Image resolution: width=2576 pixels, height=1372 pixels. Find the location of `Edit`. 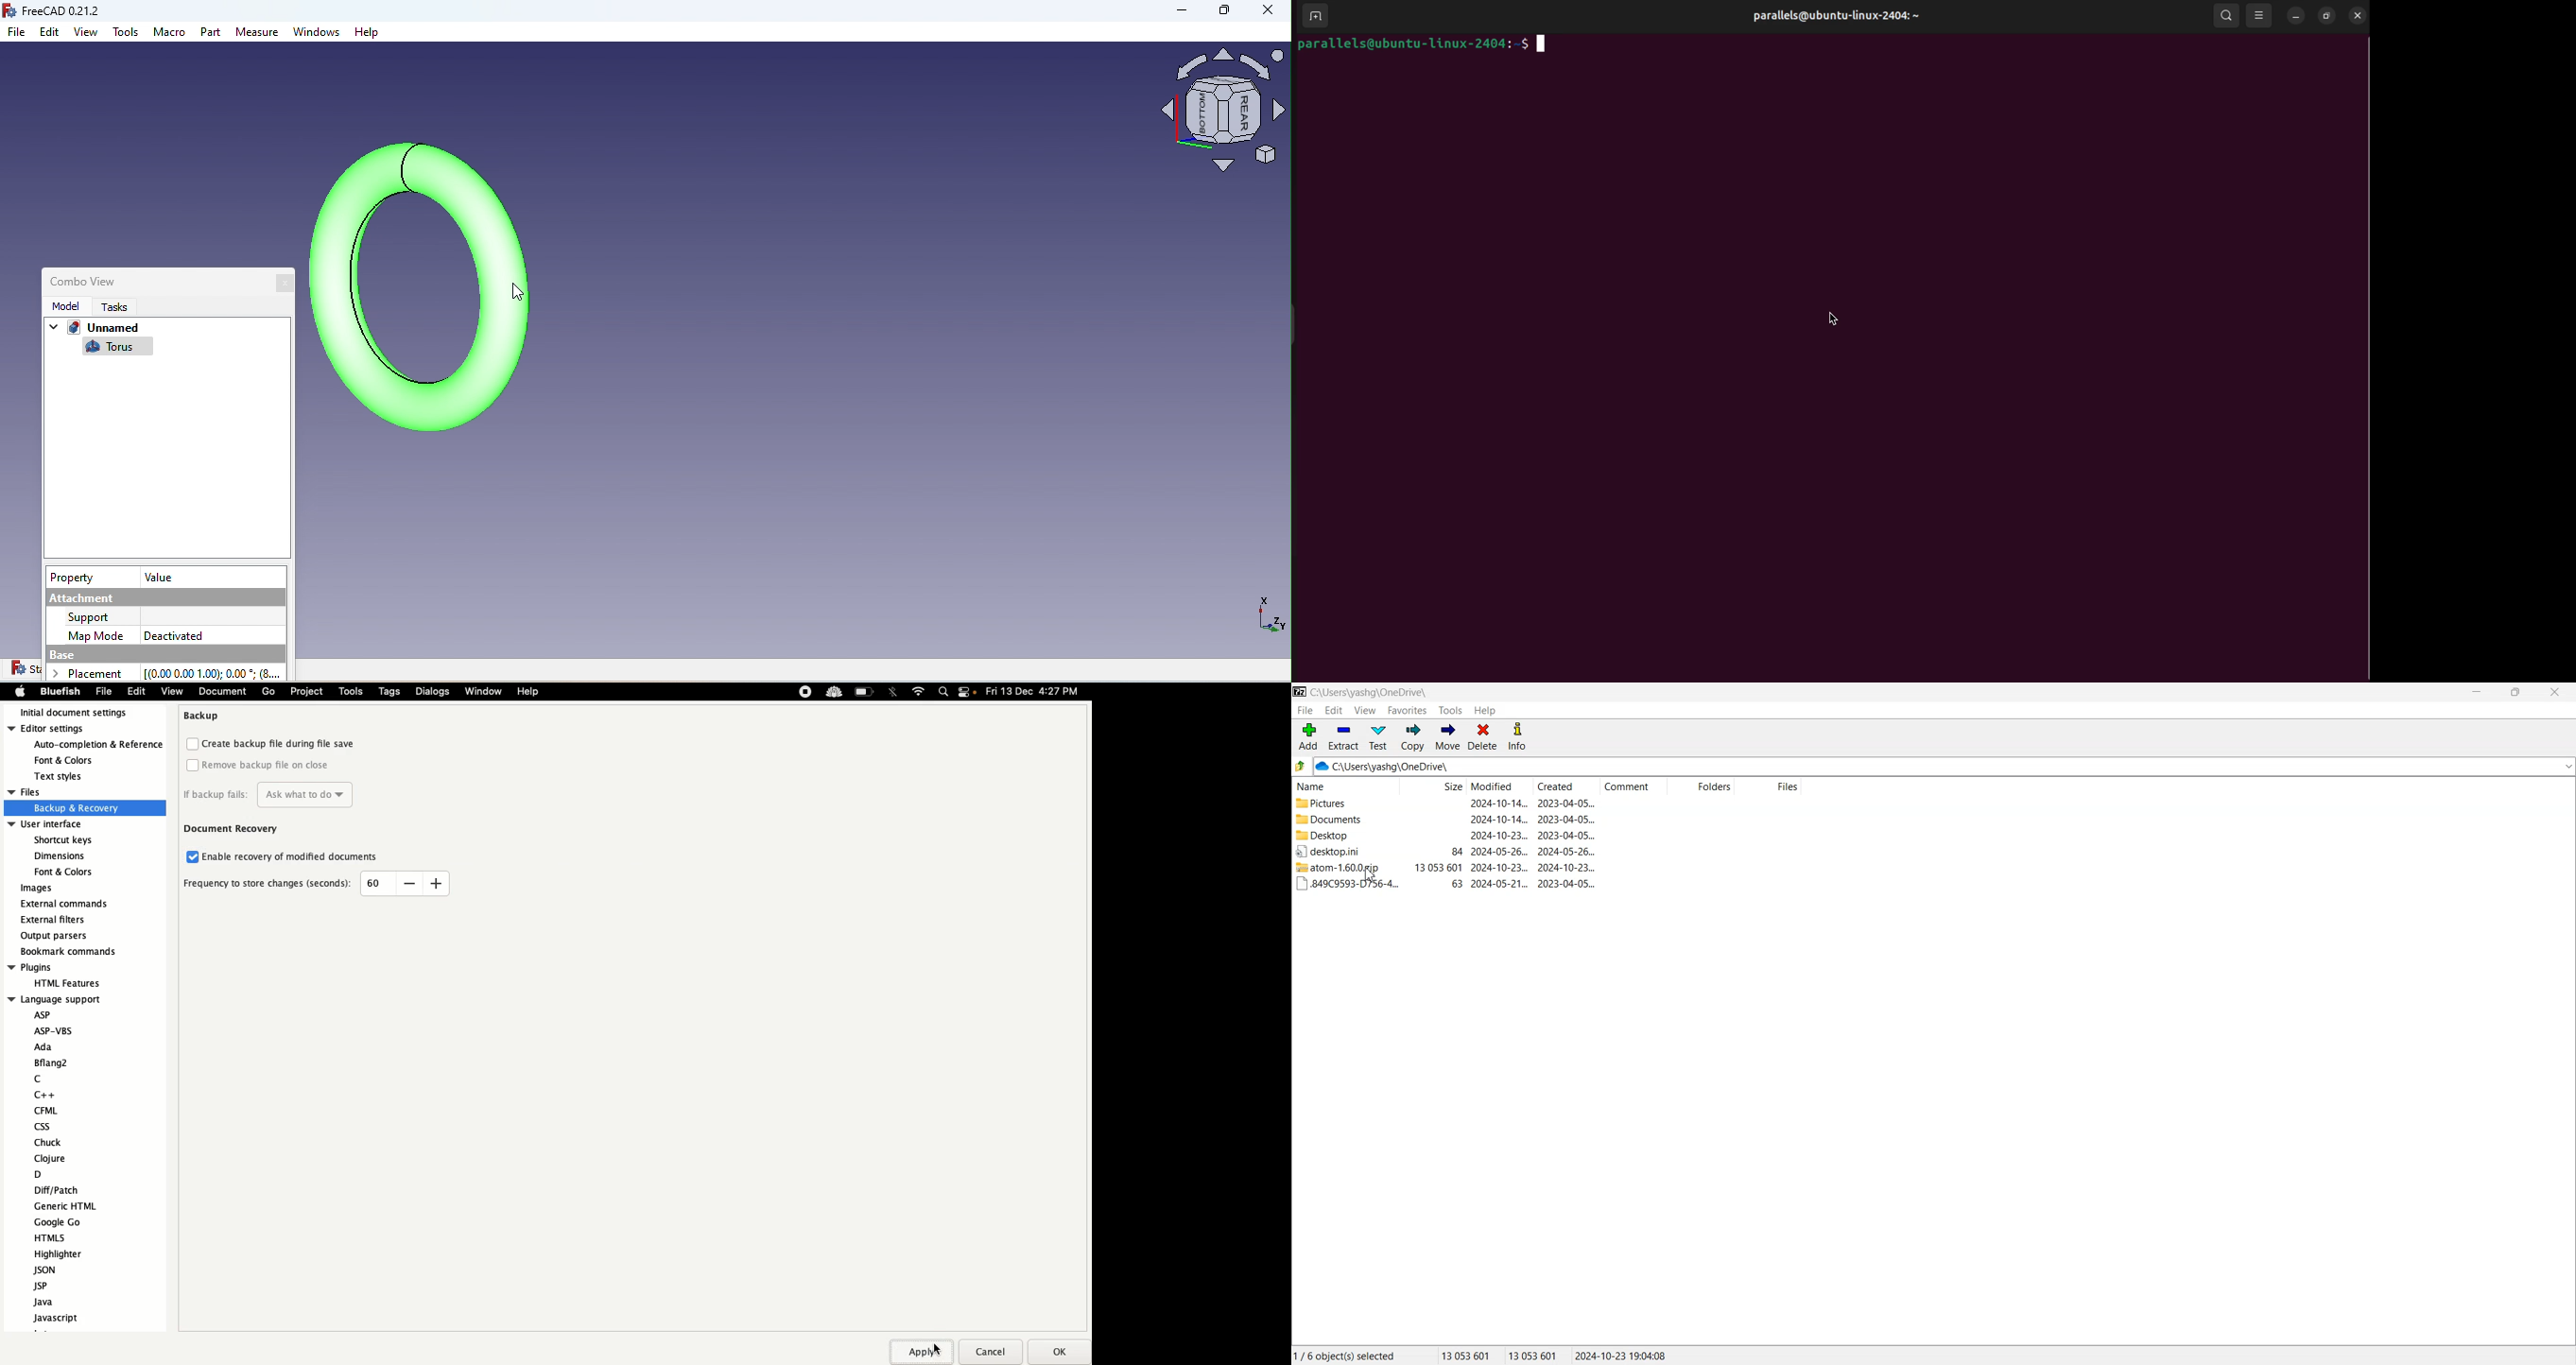

Edit is located at coordinates (1333, 710).